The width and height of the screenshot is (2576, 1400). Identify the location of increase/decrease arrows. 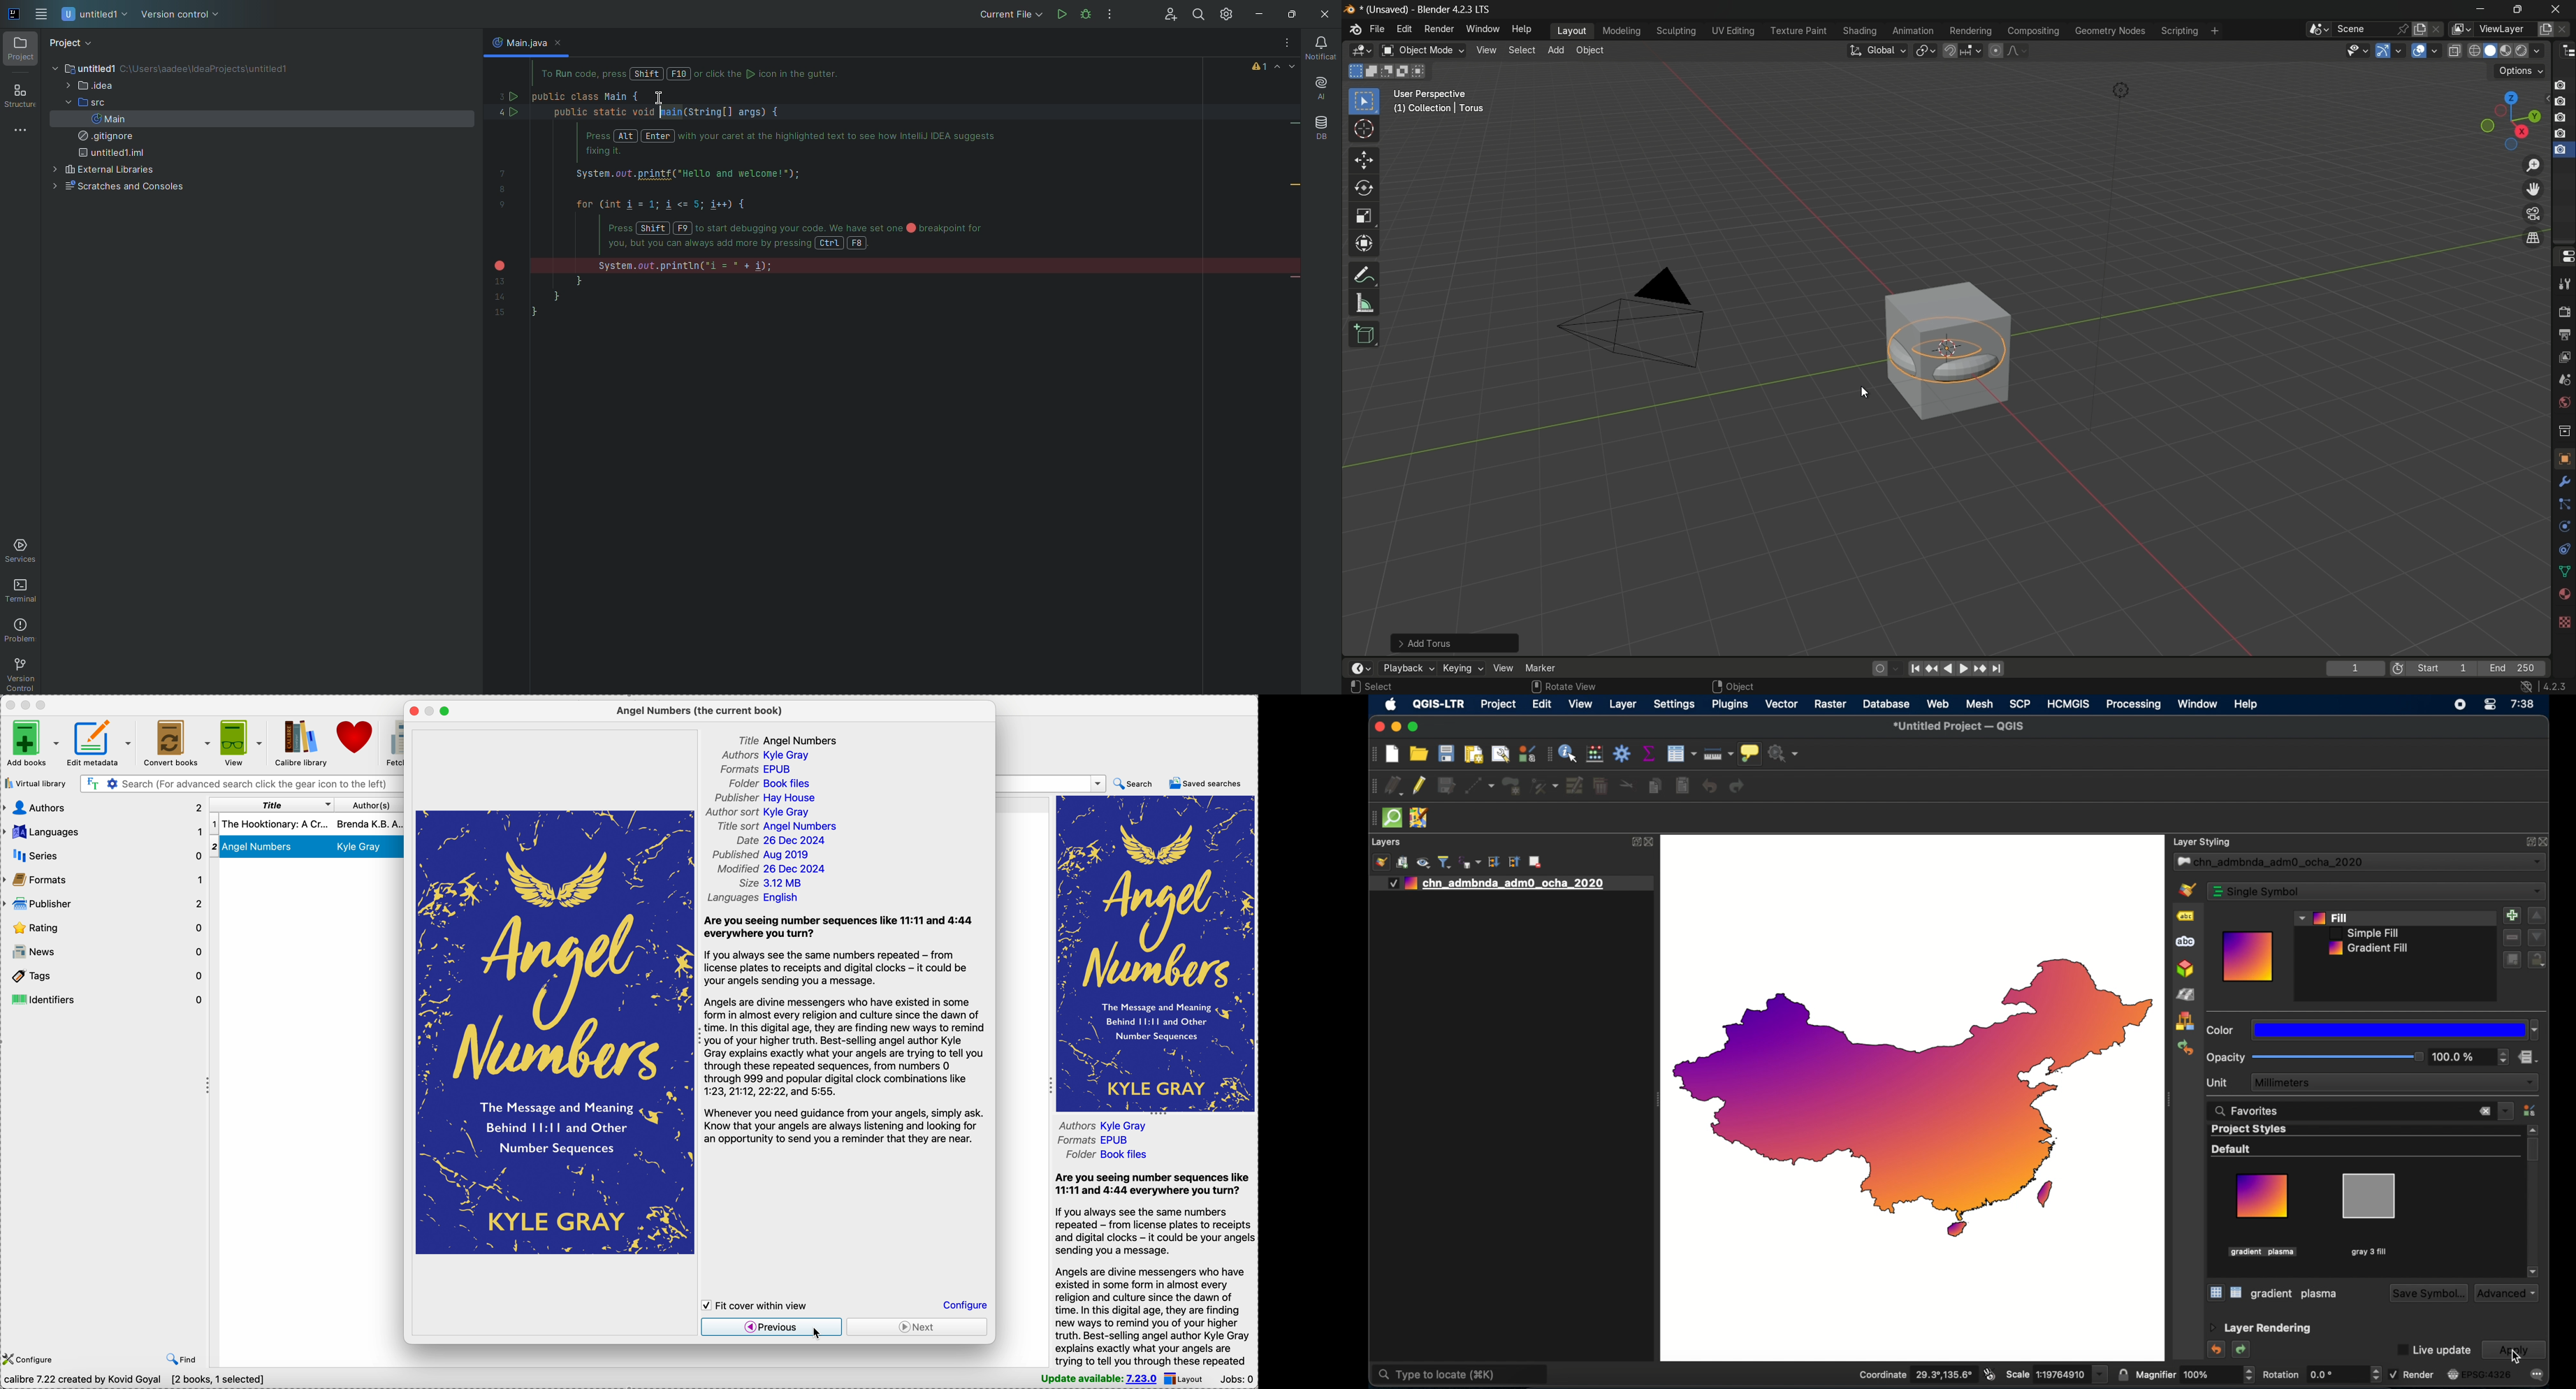
(2375, 1377).